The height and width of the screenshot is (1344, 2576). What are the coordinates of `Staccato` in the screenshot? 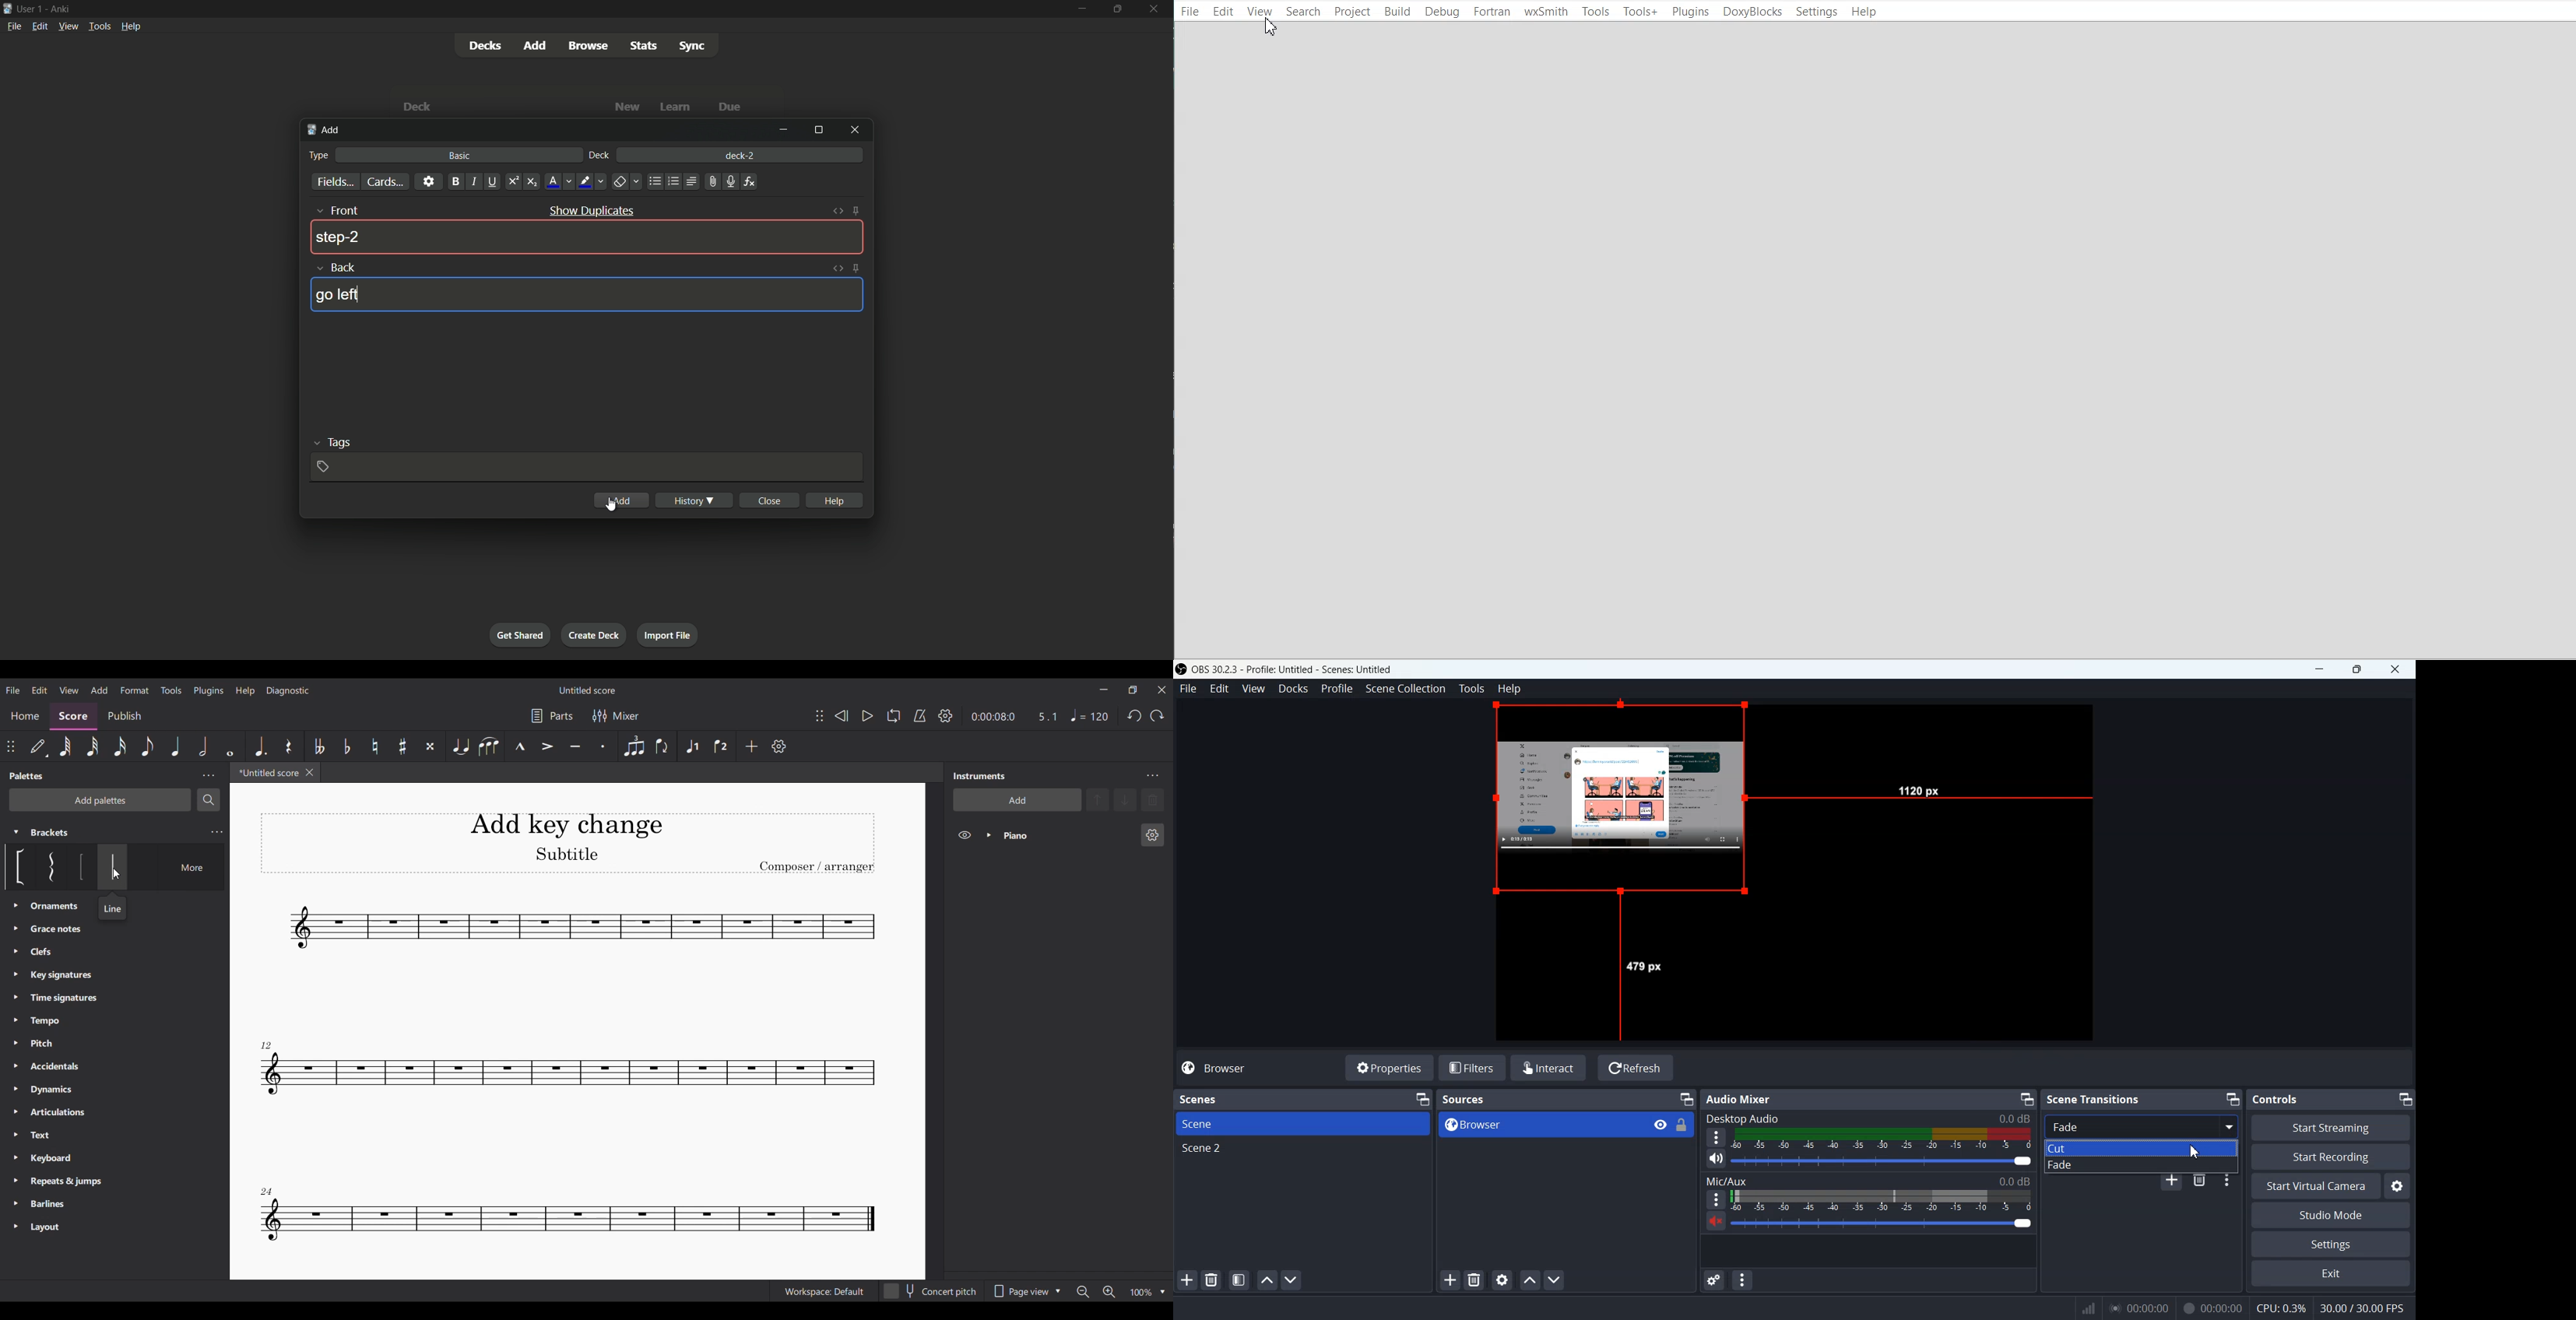 It's located at (603, 746).